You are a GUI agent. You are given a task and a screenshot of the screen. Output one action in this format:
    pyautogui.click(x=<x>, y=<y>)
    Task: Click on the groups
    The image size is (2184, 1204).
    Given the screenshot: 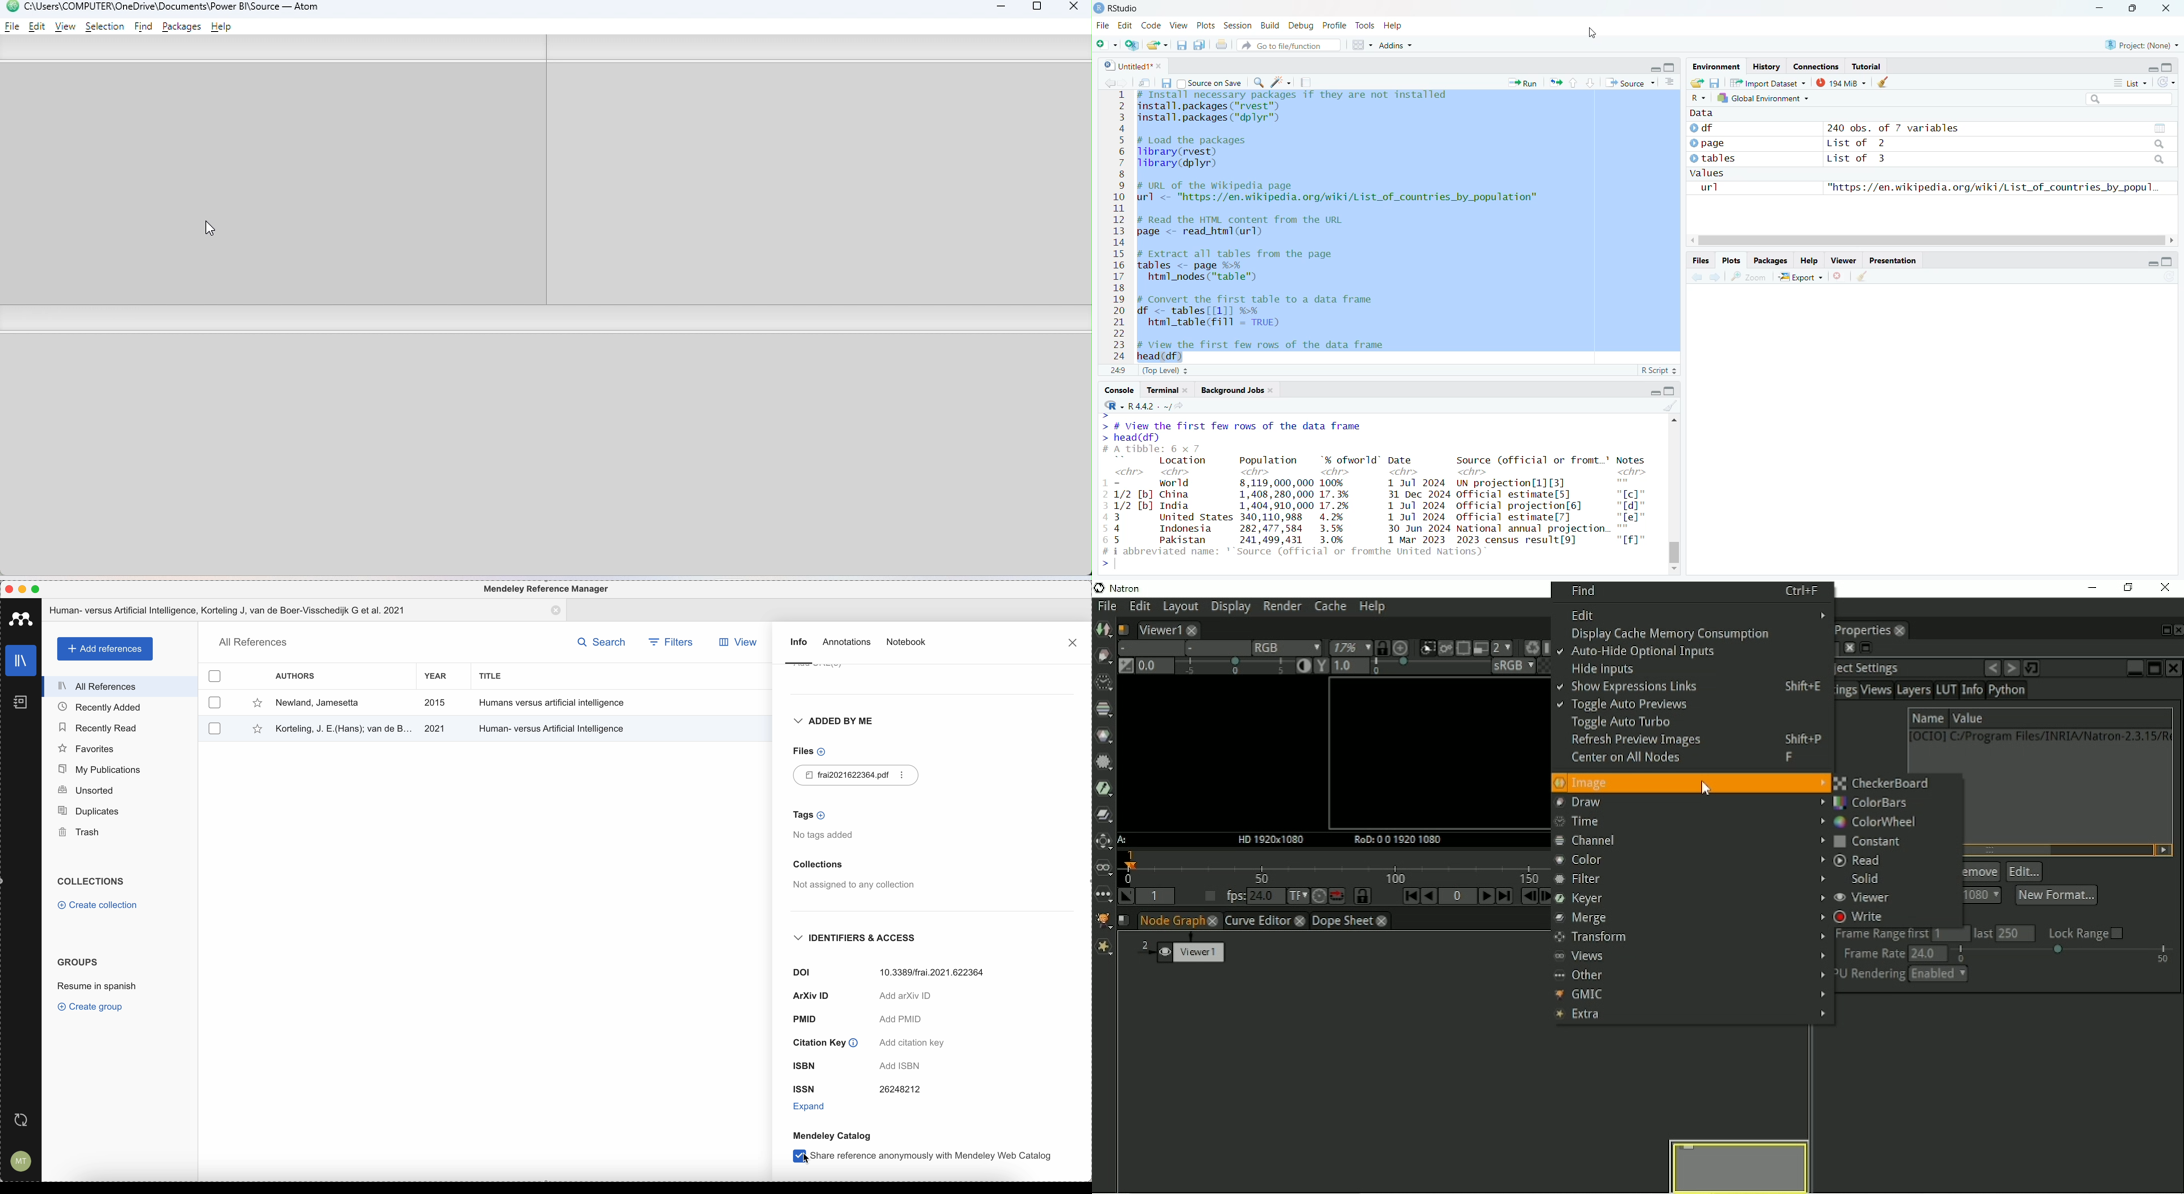 What is the action you would take?
    pyautogui.click(x=78, y=962)
    